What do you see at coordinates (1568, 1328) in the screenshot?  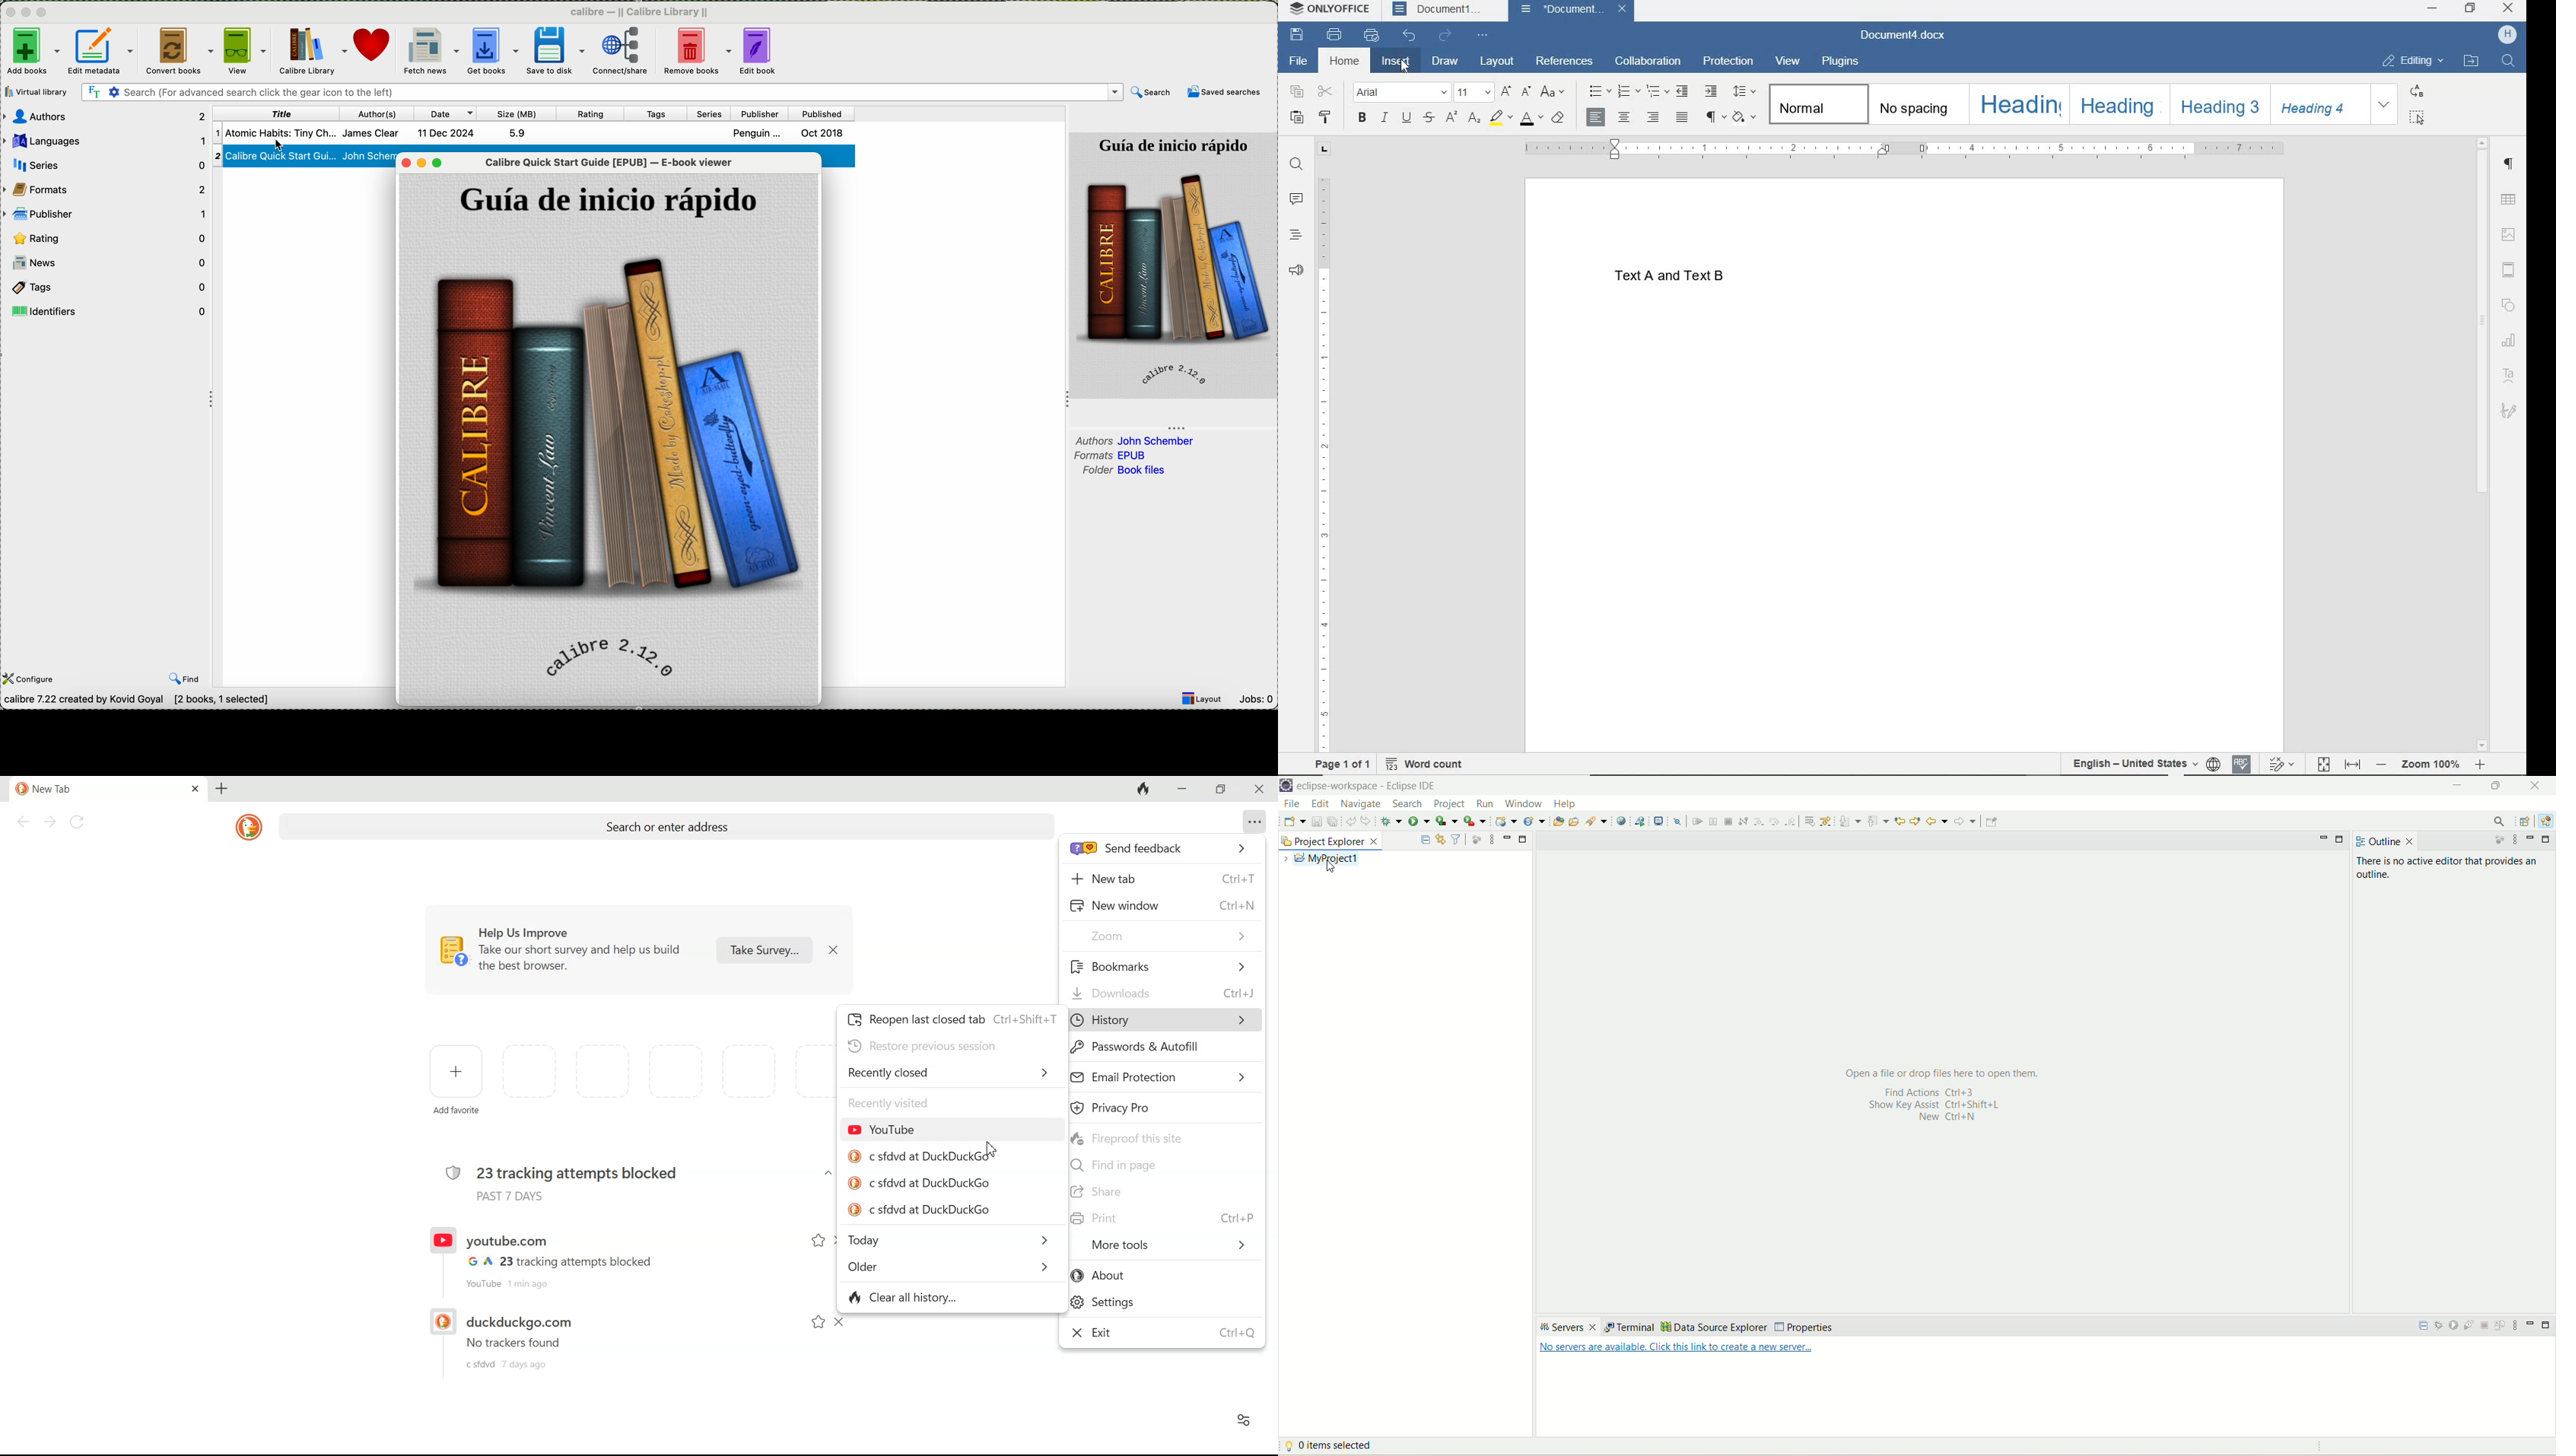 I see `servers` at bounding box center [1568, 1328].